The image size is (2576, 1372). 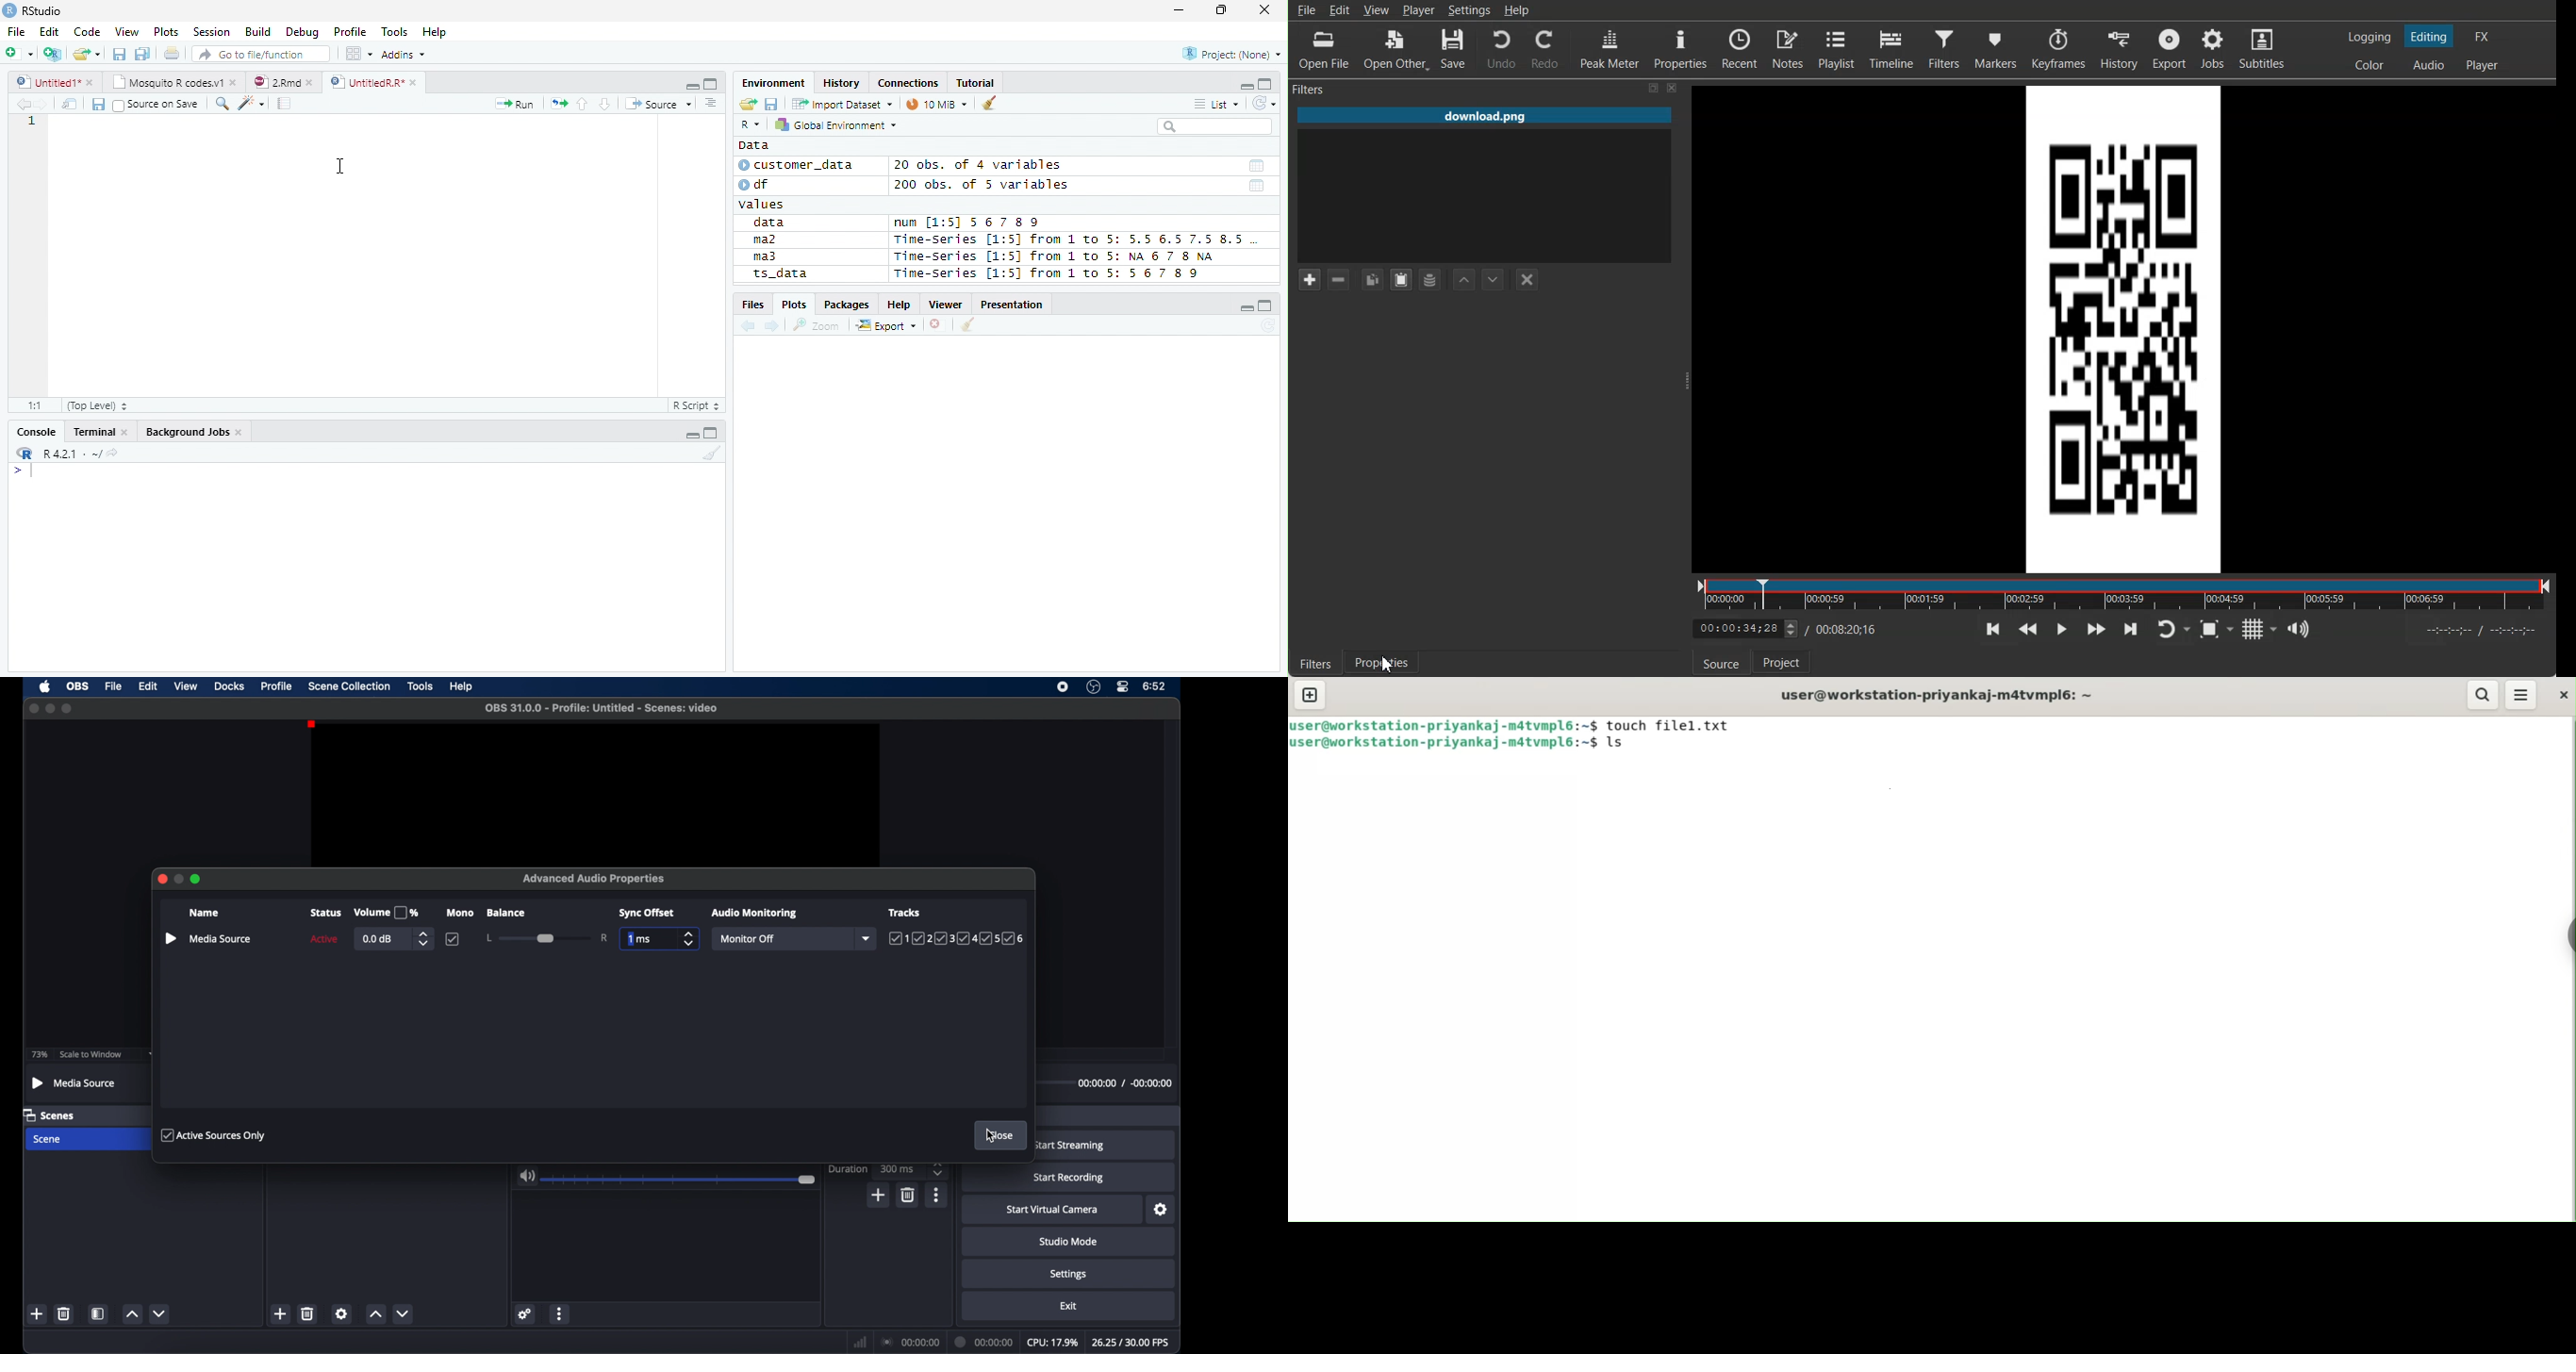 What do you see at coordinates (979, 187) in the screenshot?
I see `200 obs. of 5 variables` at bounding box center [979, 187].